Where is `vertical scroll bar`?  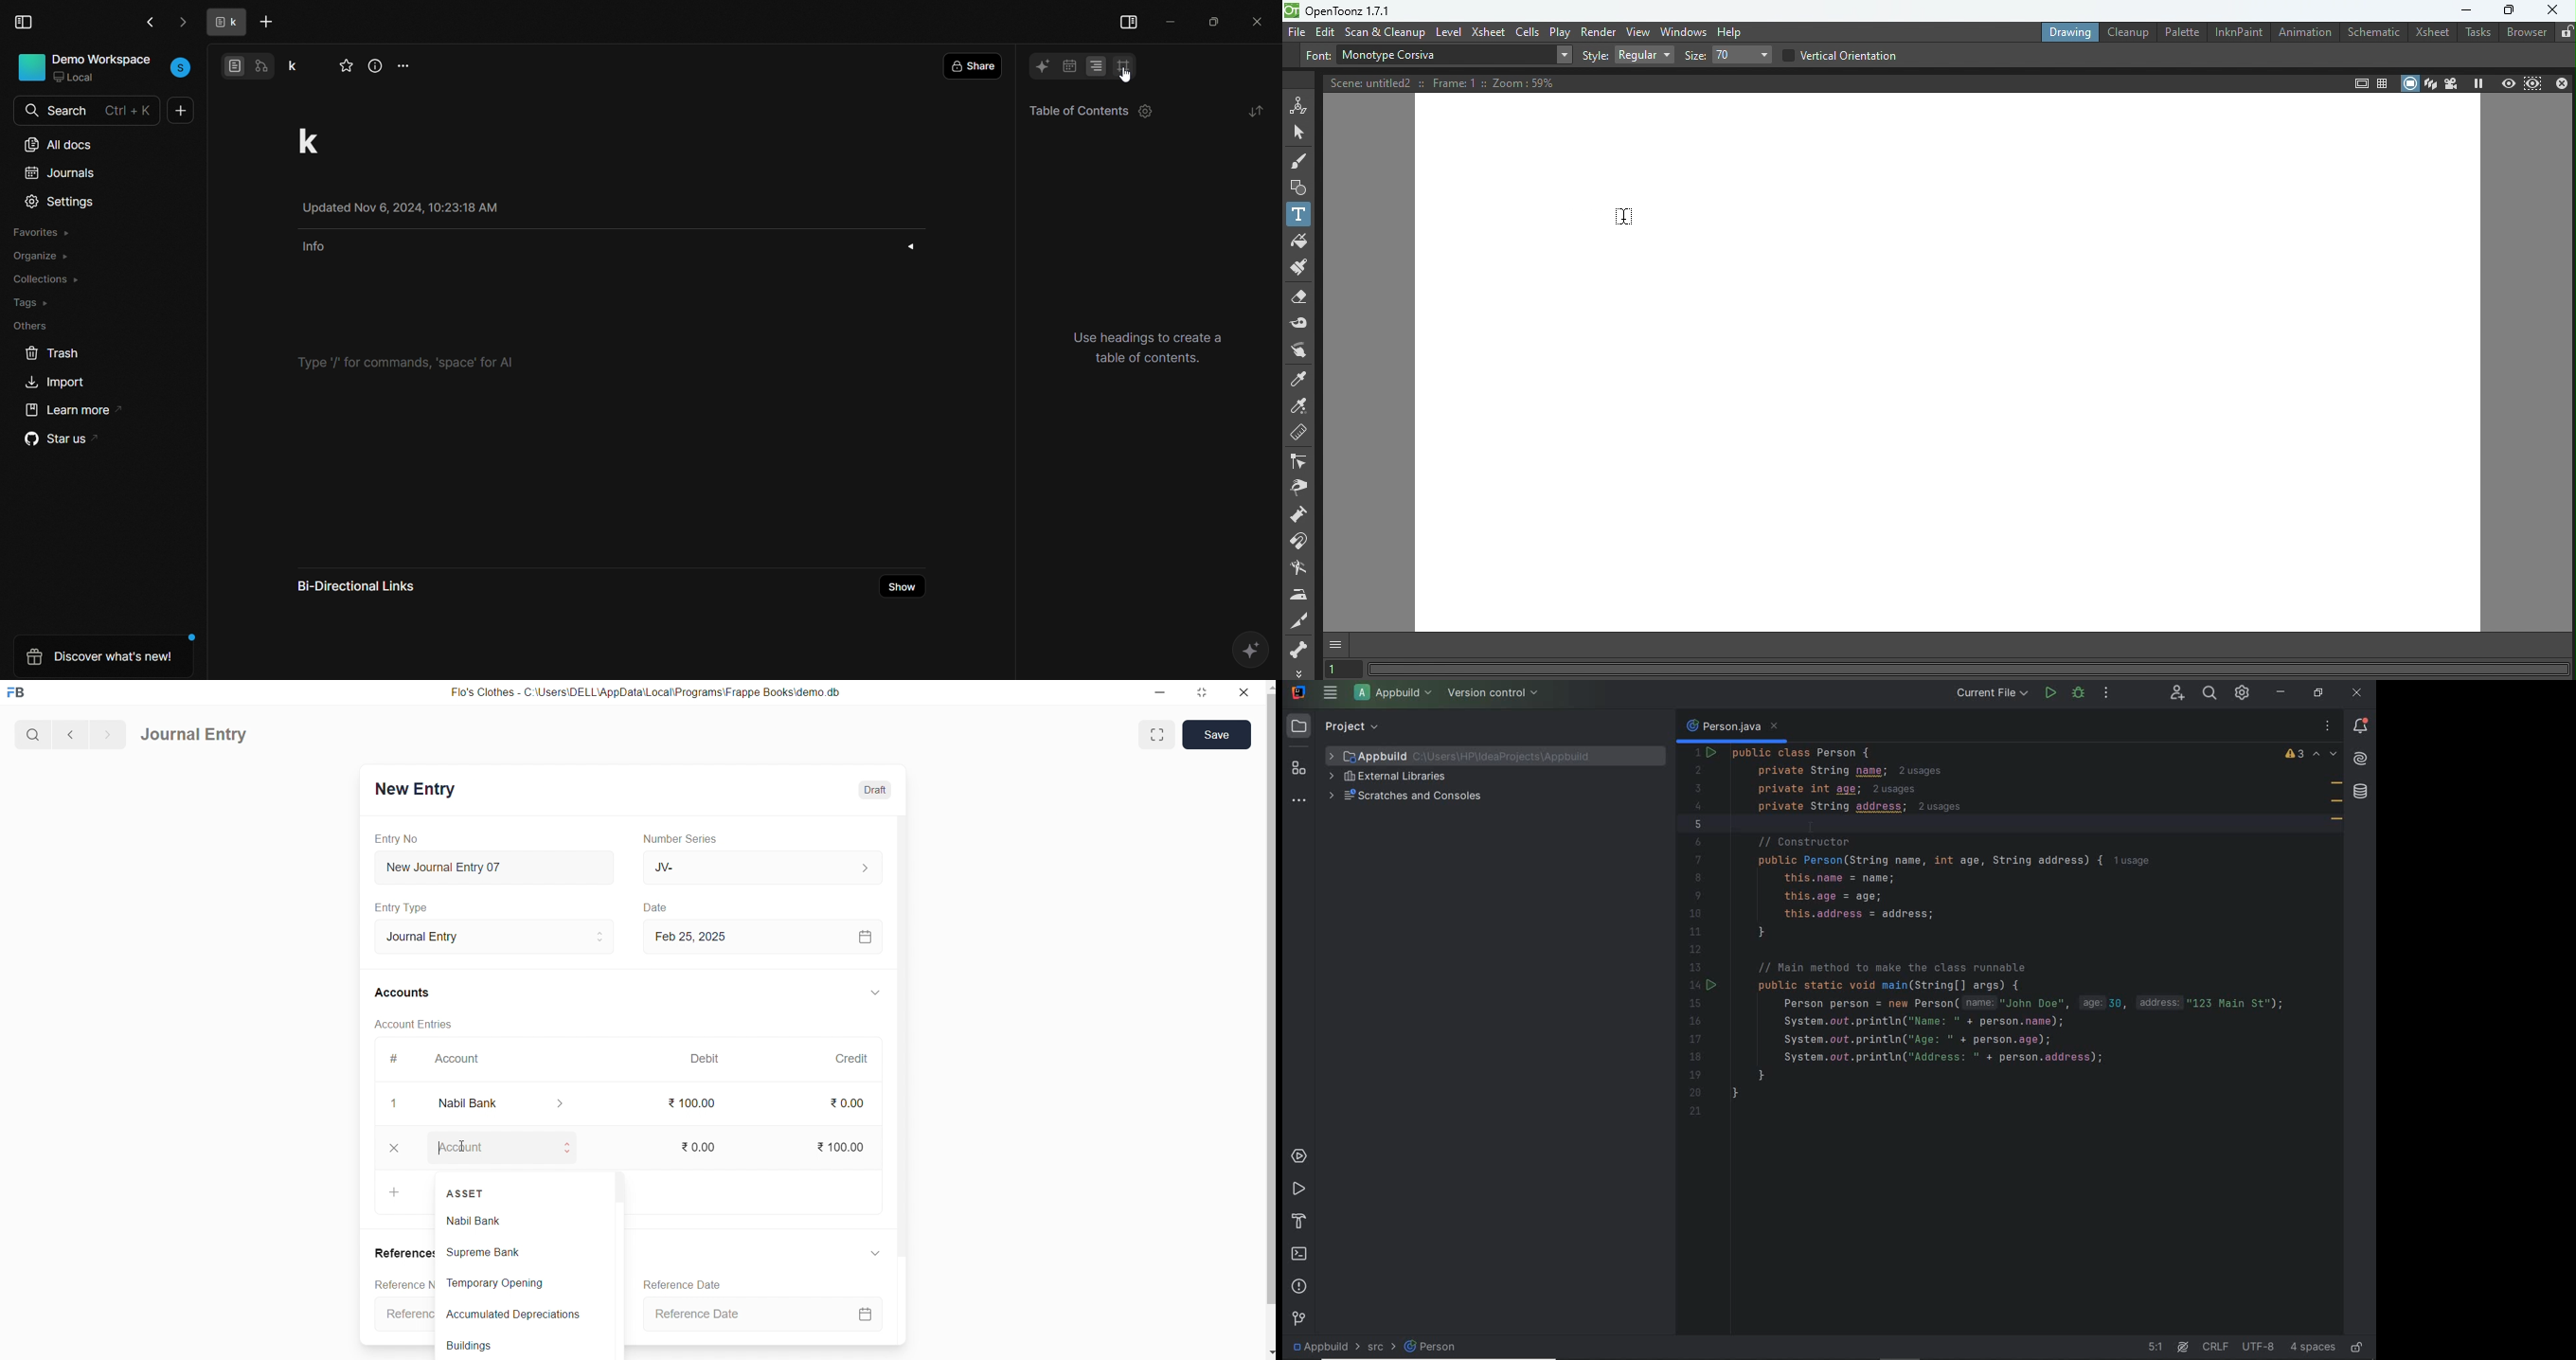
vertical scroll bar is located at coordinates (1268, 1019).